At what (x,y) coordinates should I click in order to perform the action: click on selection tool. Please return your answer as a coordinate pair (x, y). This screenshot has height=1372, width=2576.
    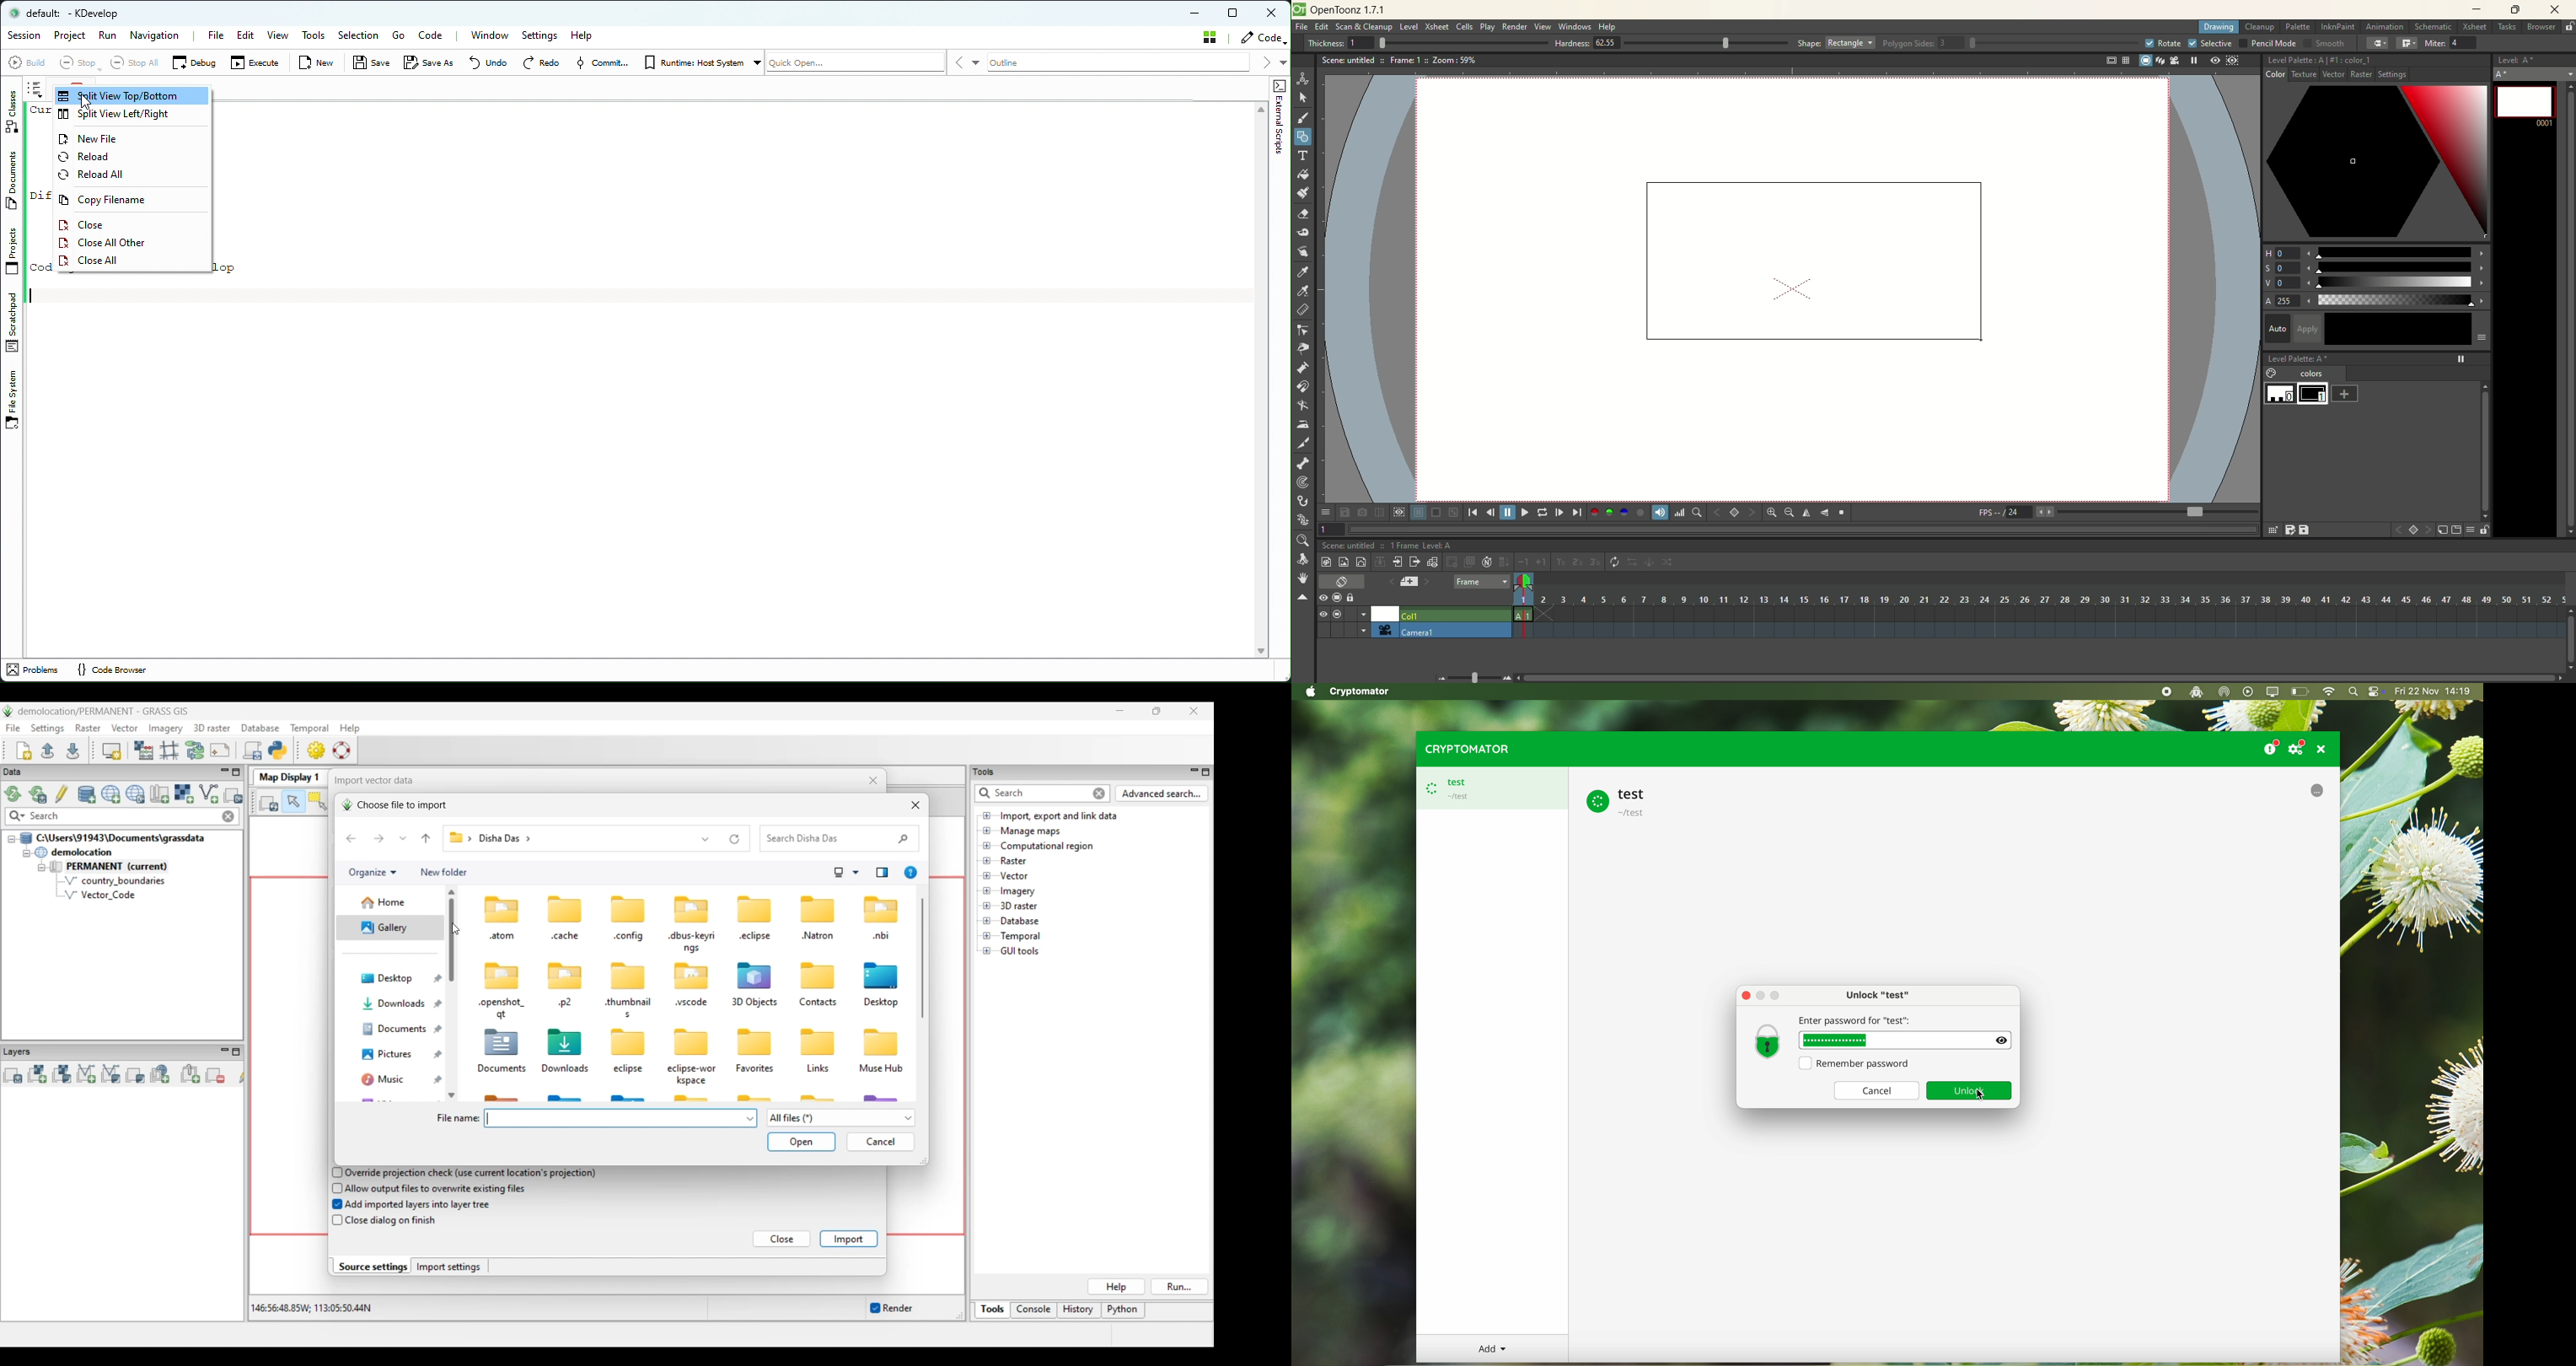
    Looking at the image, I should click on (1303, 97).